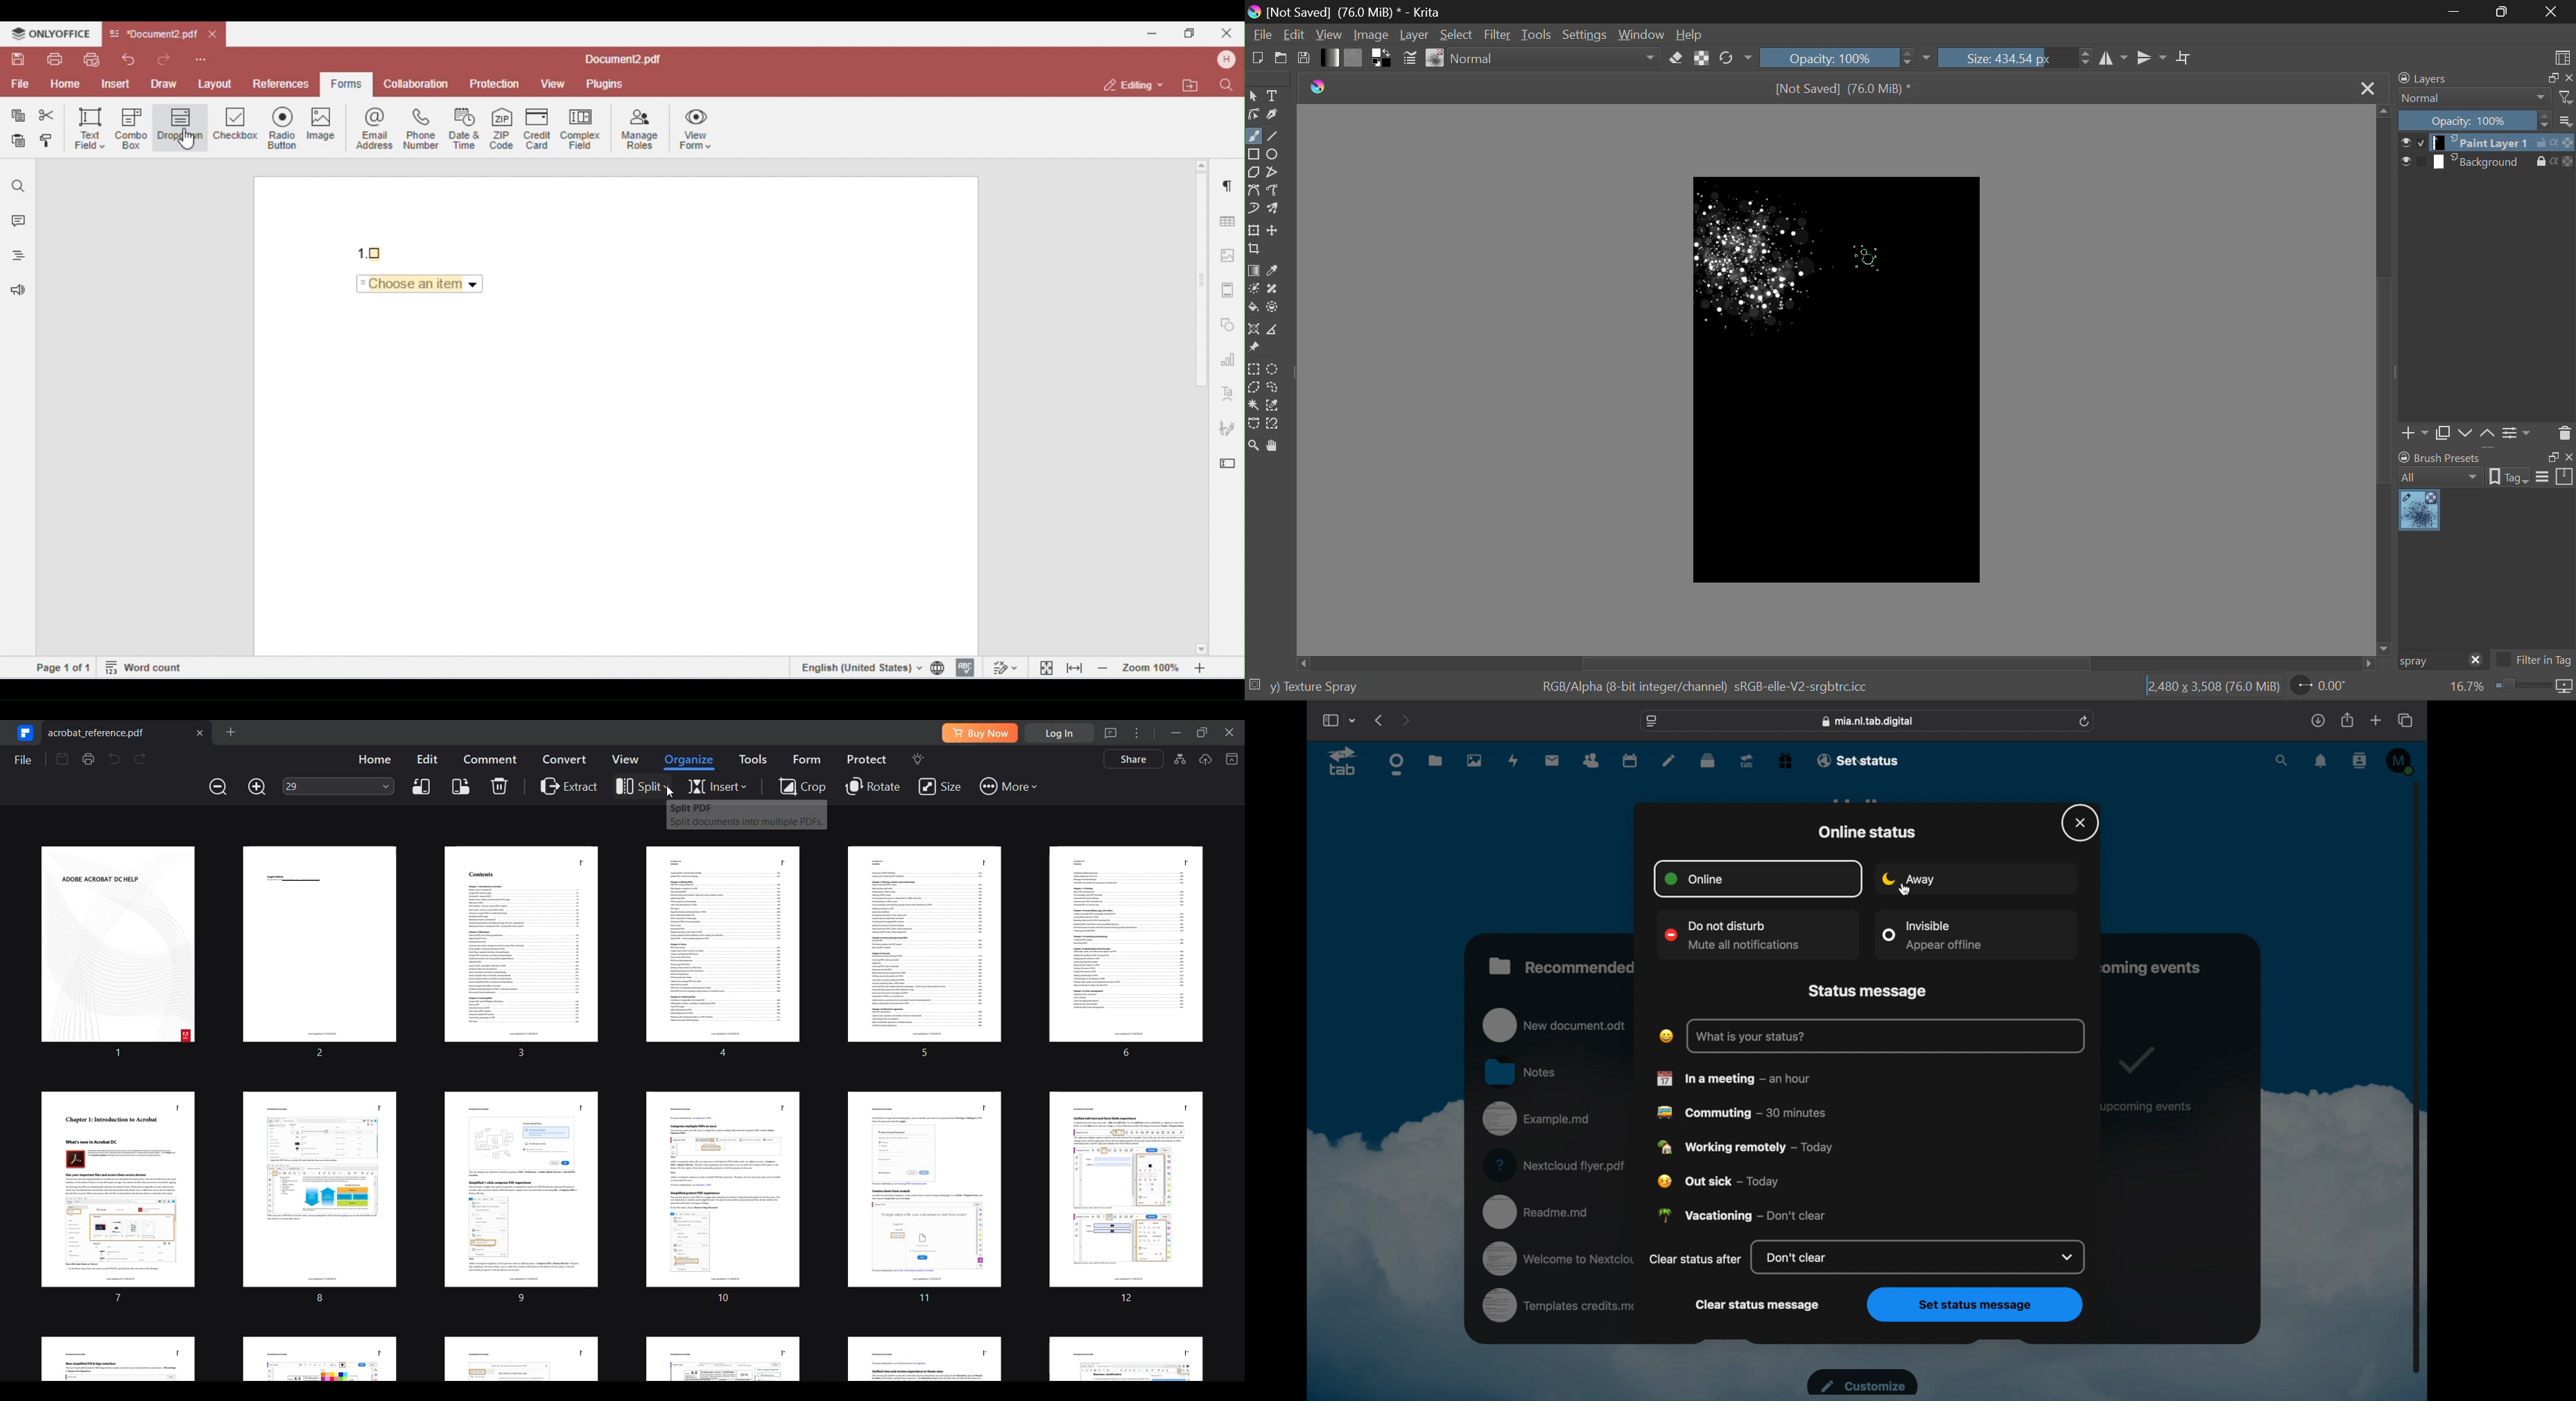 The width and height of the screenshot is (2576, 1428). Describe the element at coordinates (1666, 1035) in the screenshot. I see `laughing emoji` at that location.